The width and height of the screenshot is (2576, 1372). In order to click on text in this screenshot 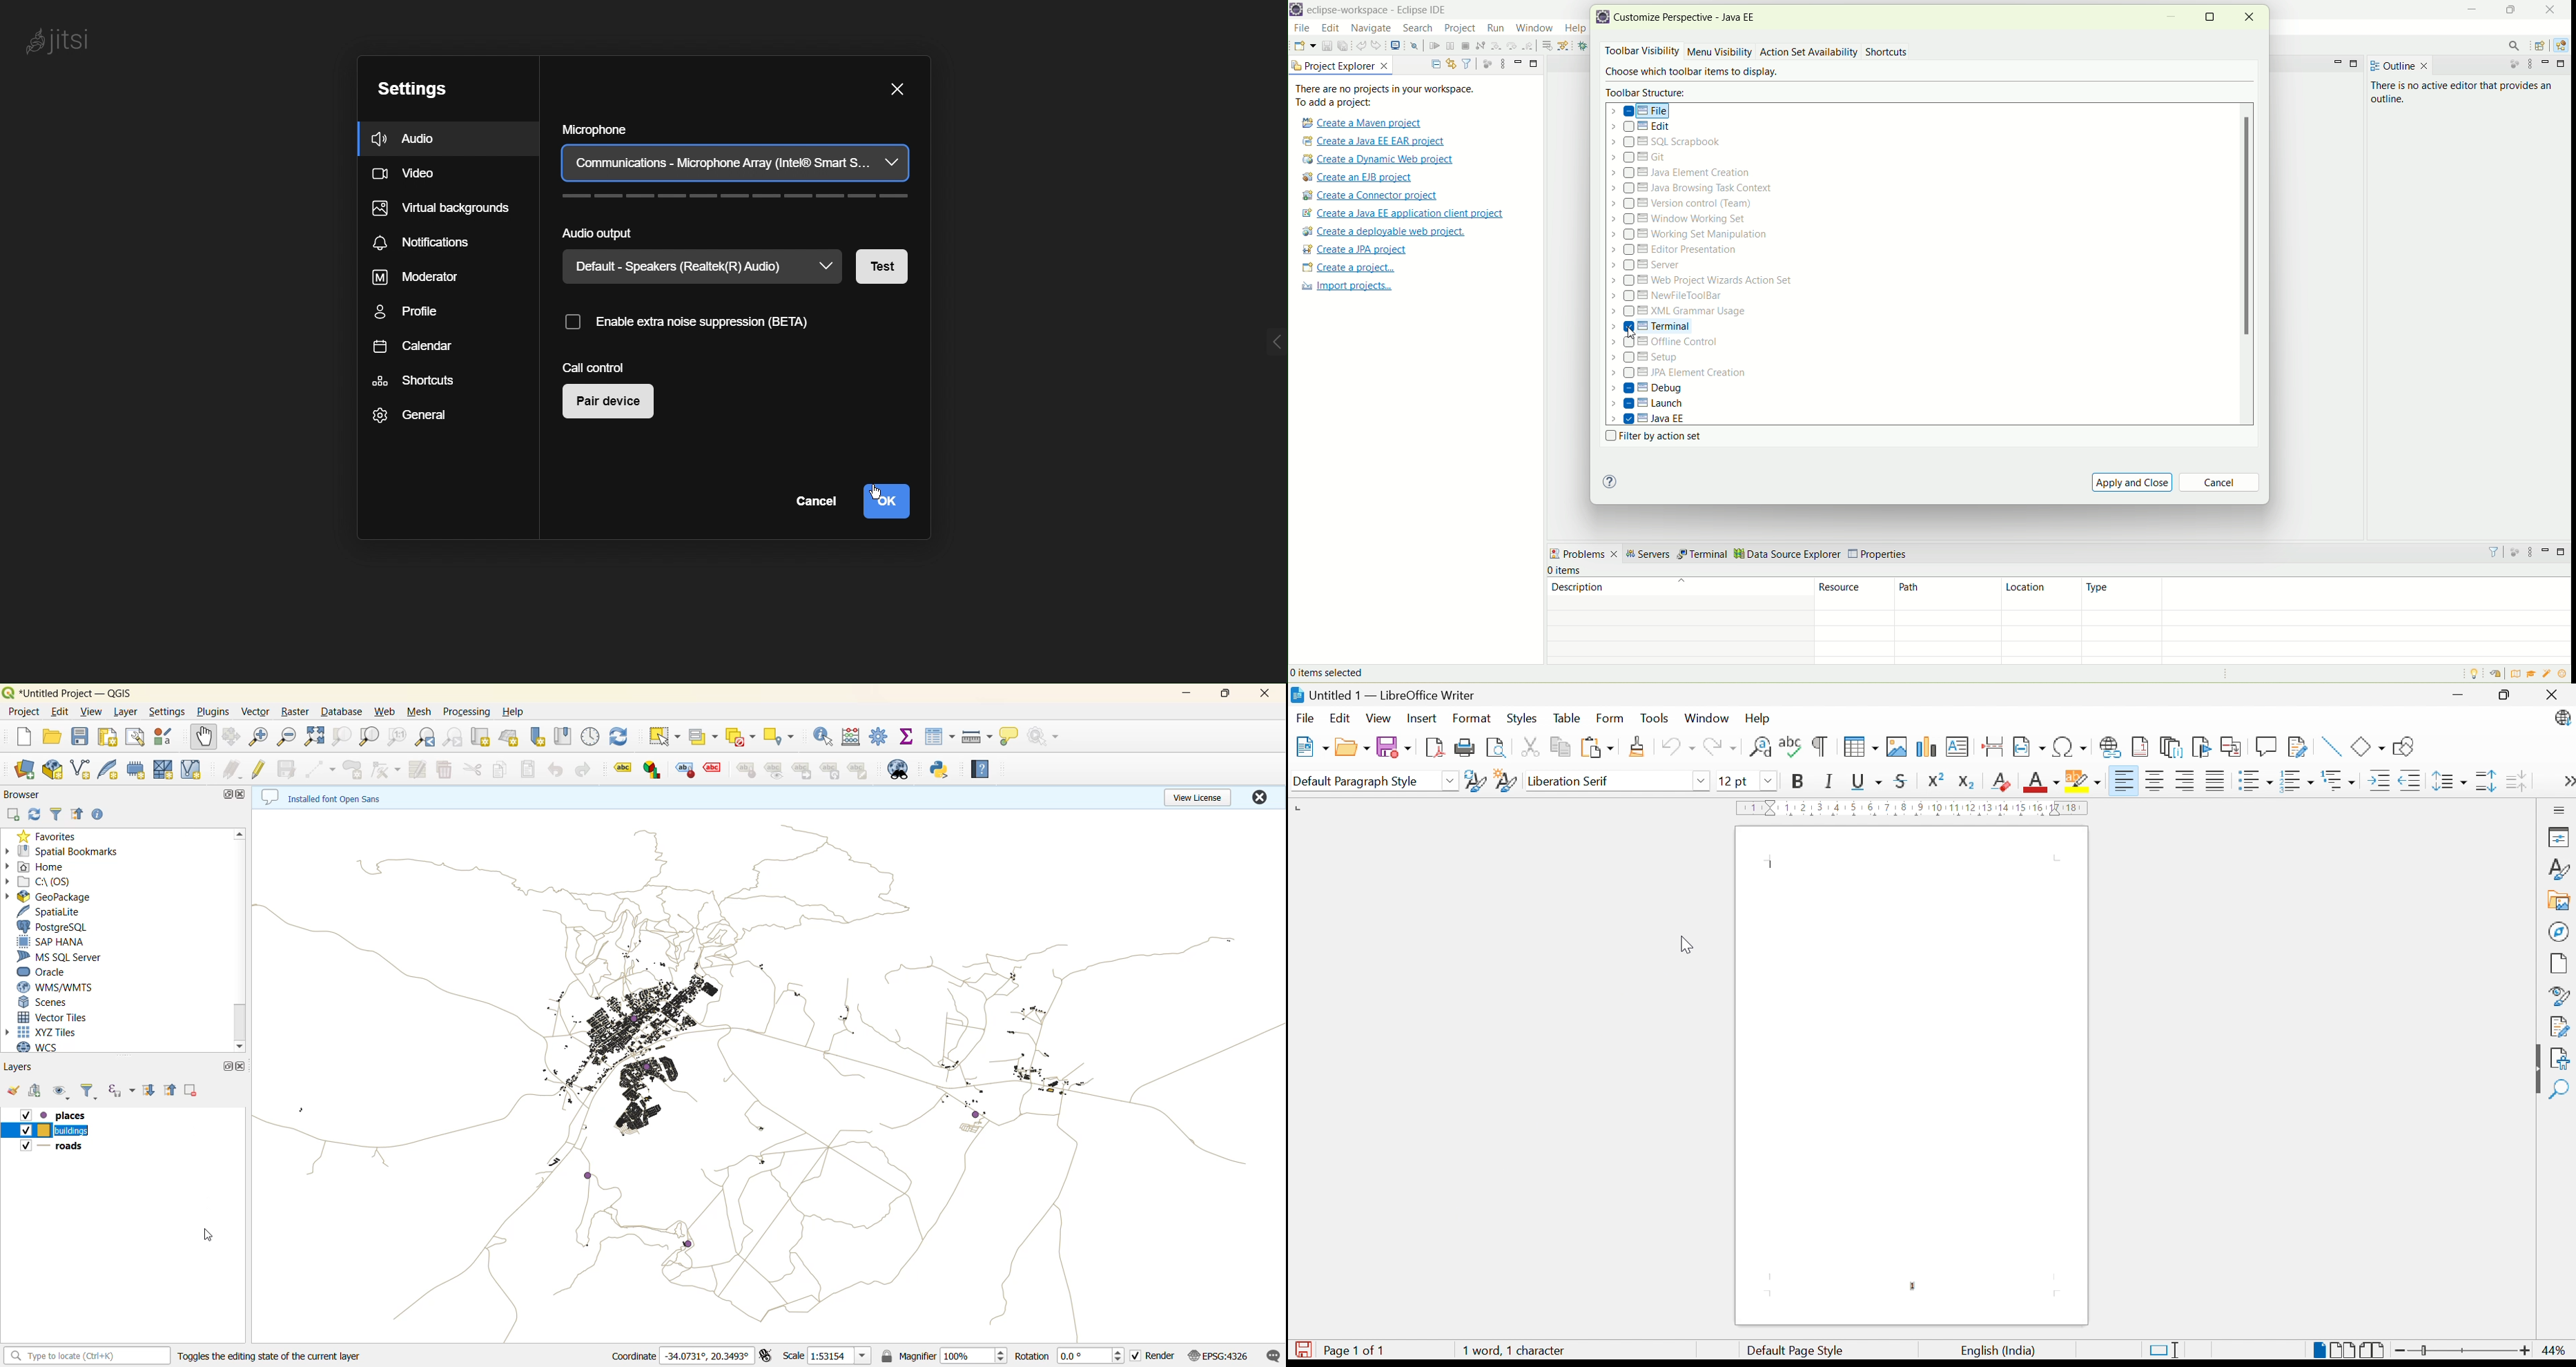, I will do `click(1393, 96)`.